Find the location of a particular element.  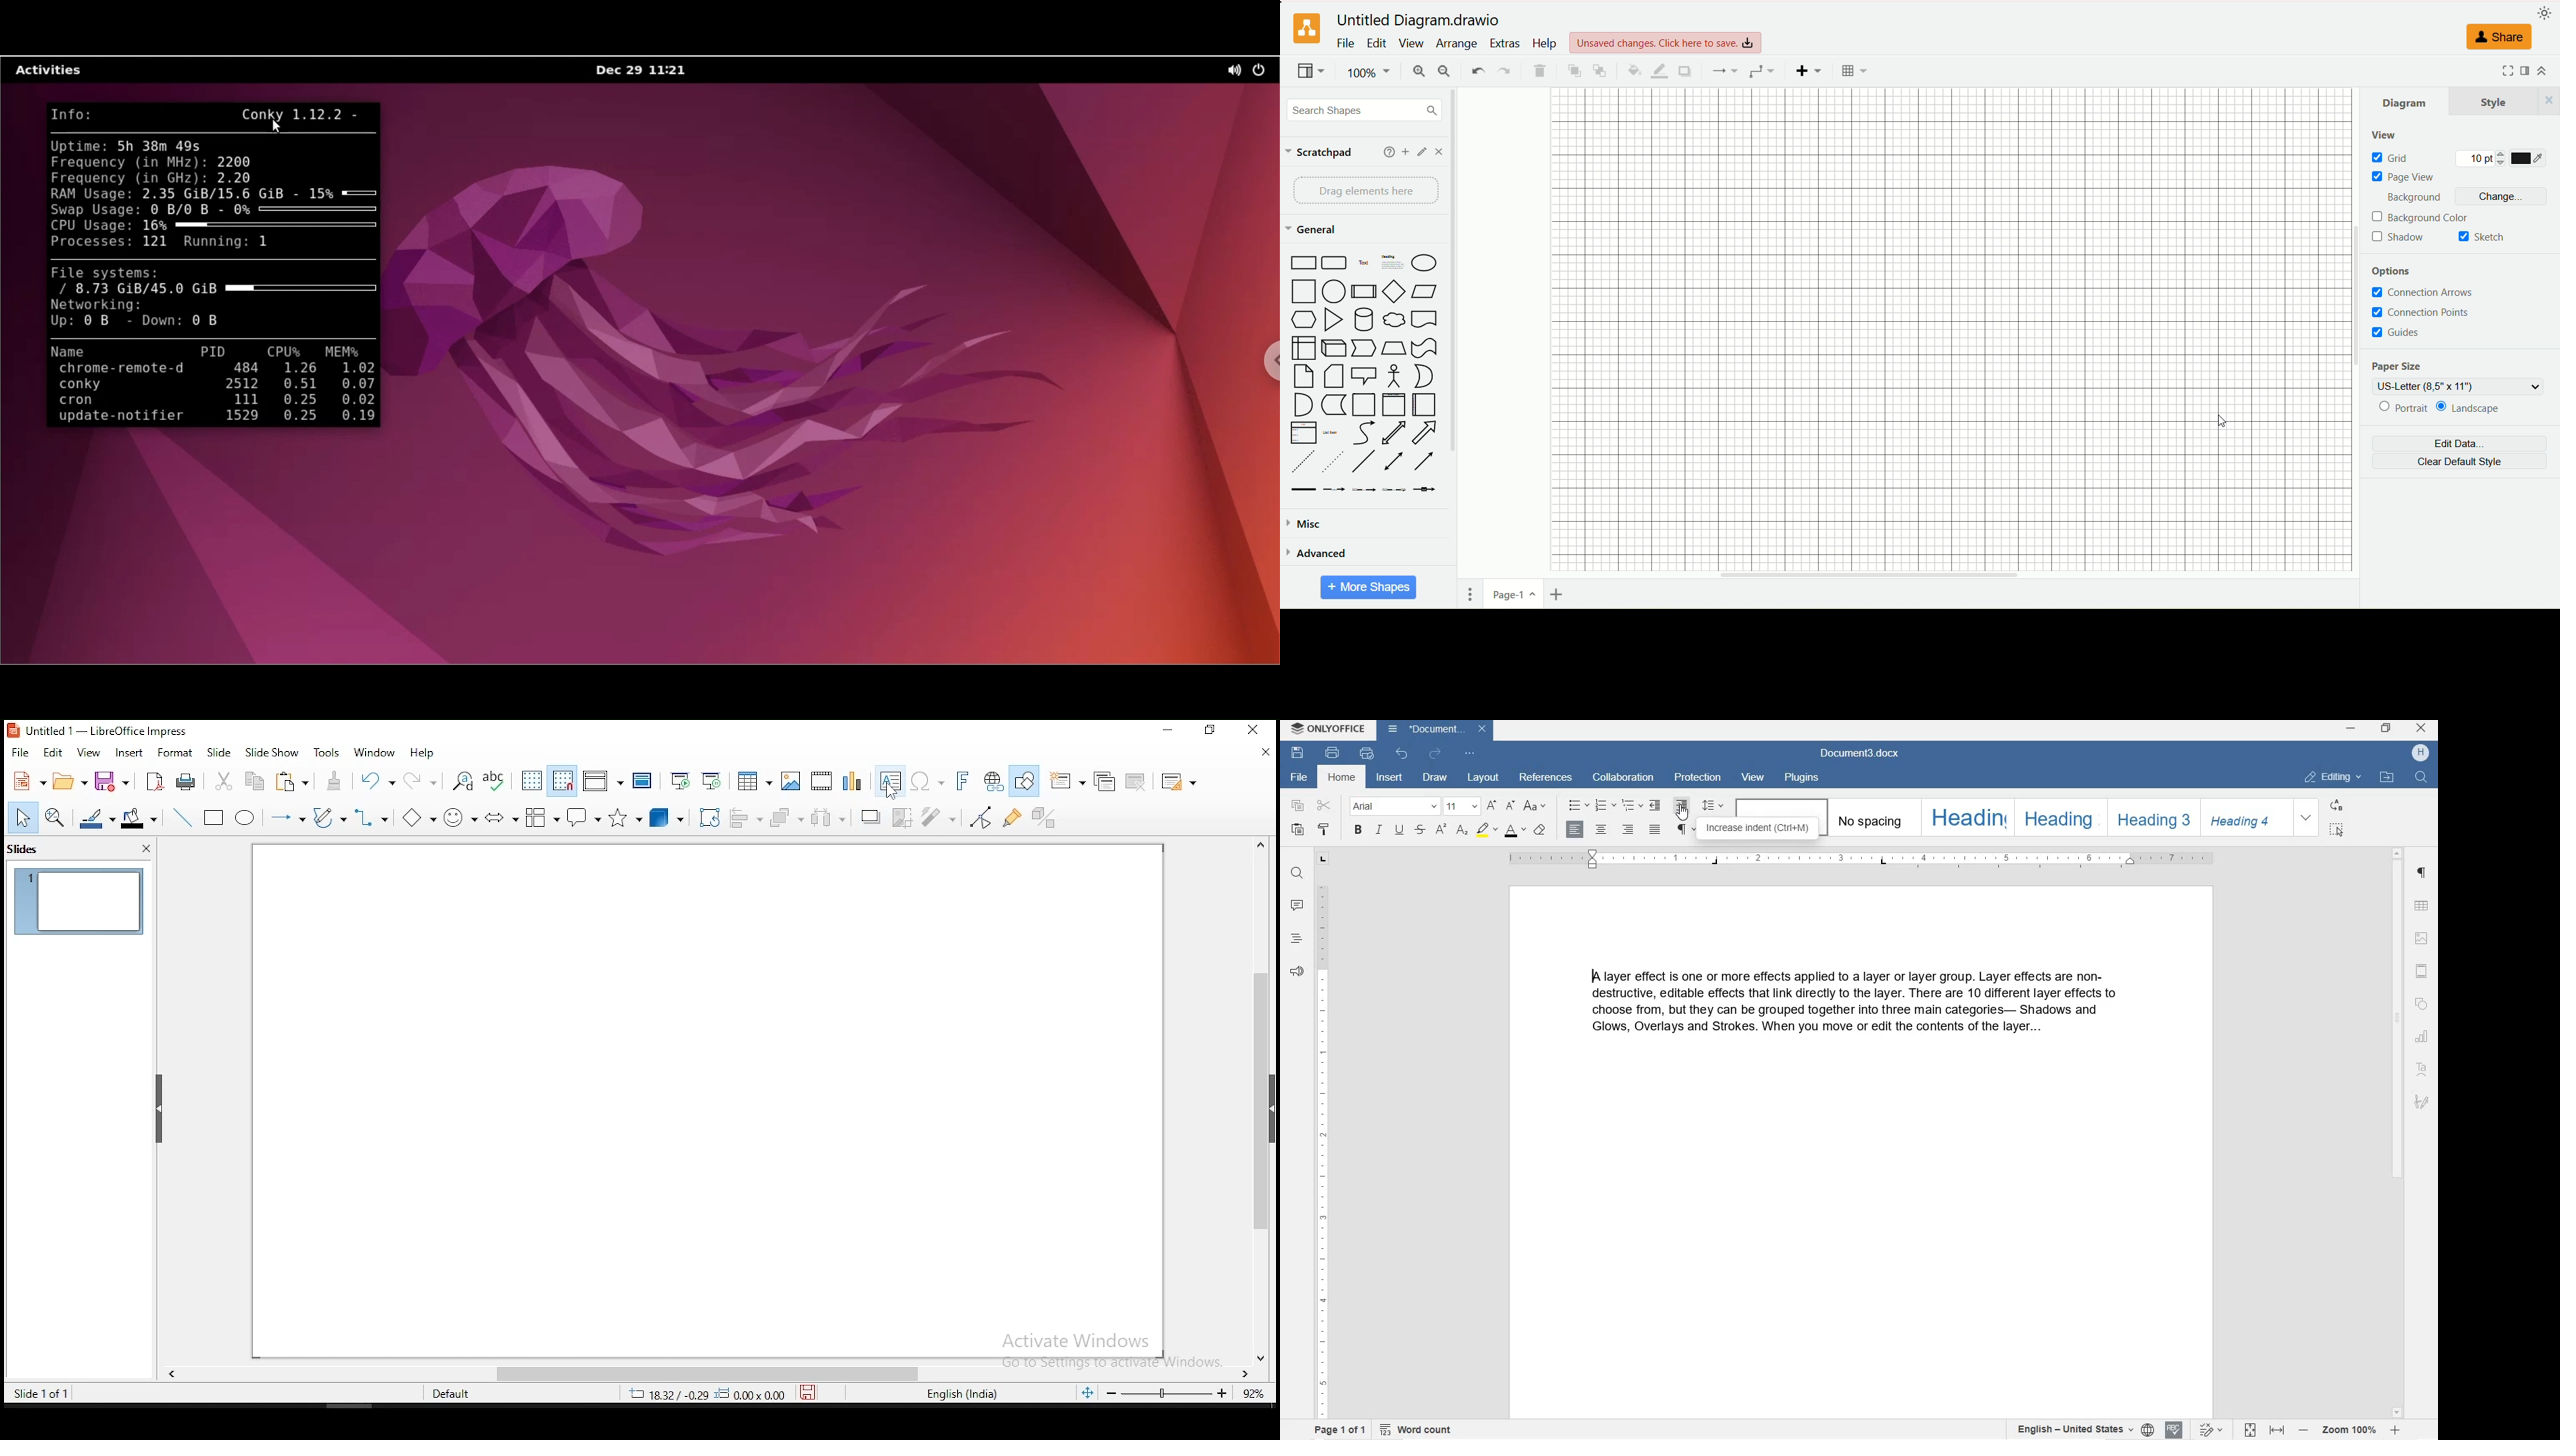

STRIKETHROUGH is located at coordinates (1421, 830).